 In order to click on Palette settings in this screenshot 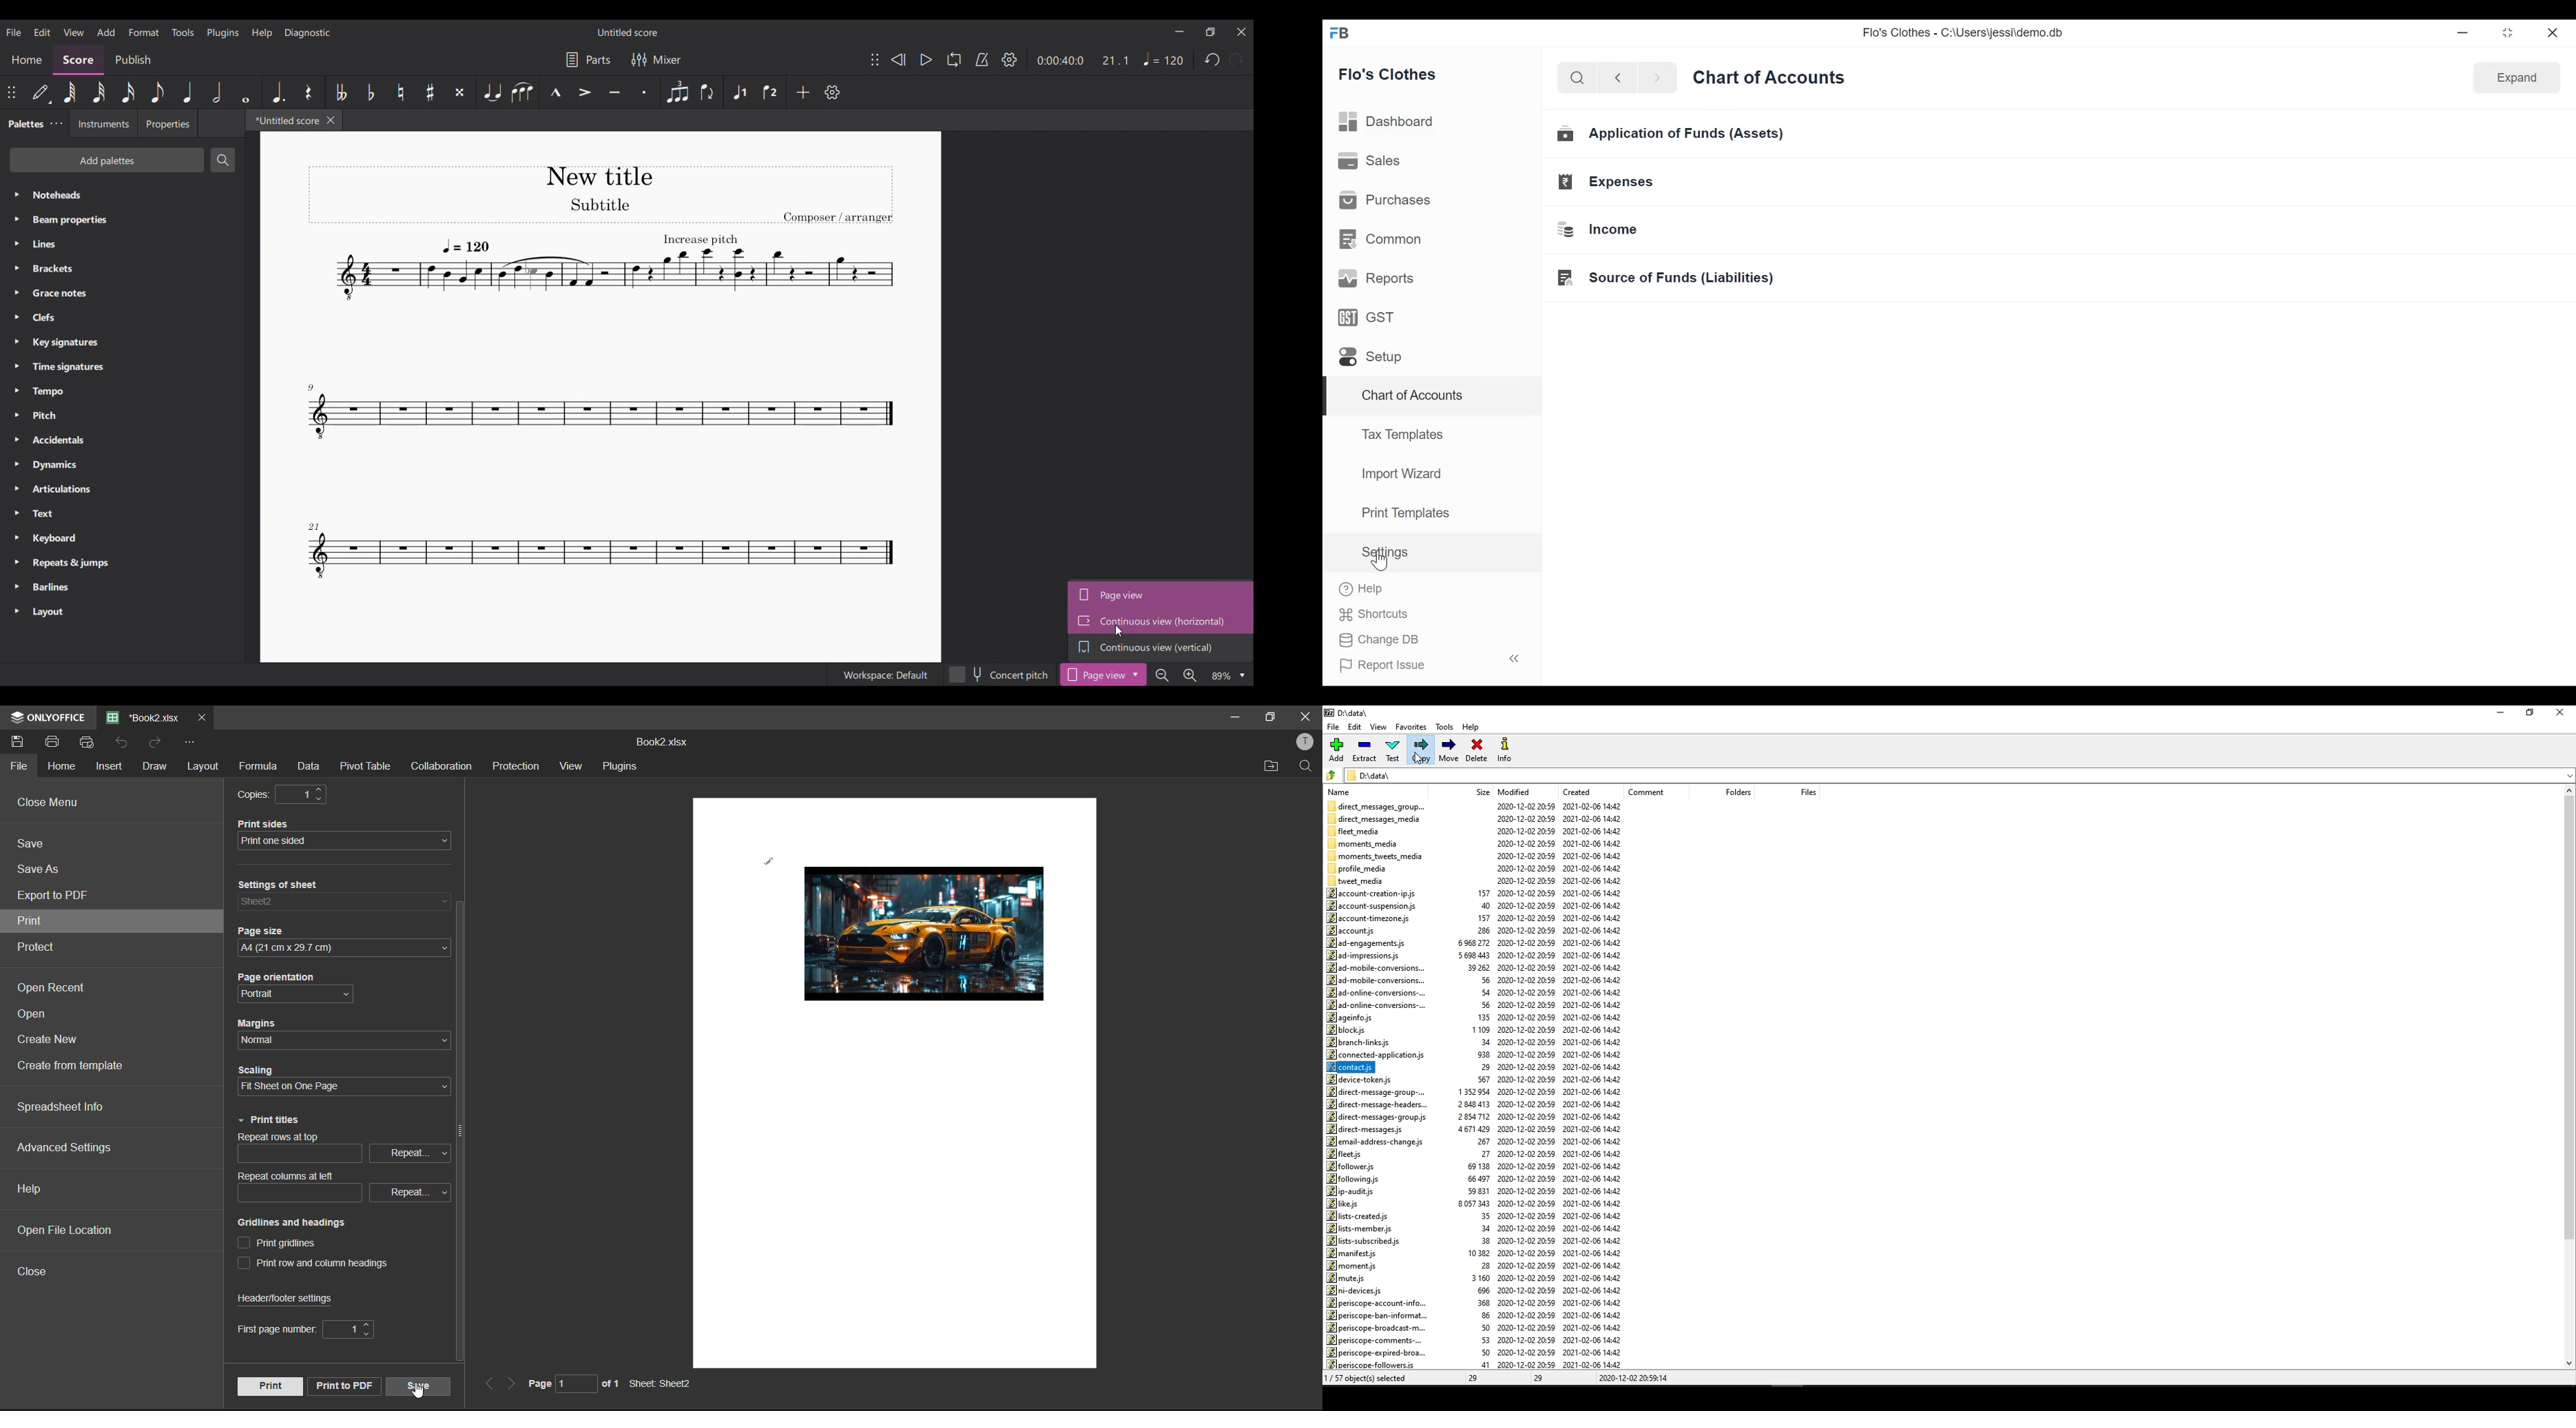, I will do `click(56, 123)`.